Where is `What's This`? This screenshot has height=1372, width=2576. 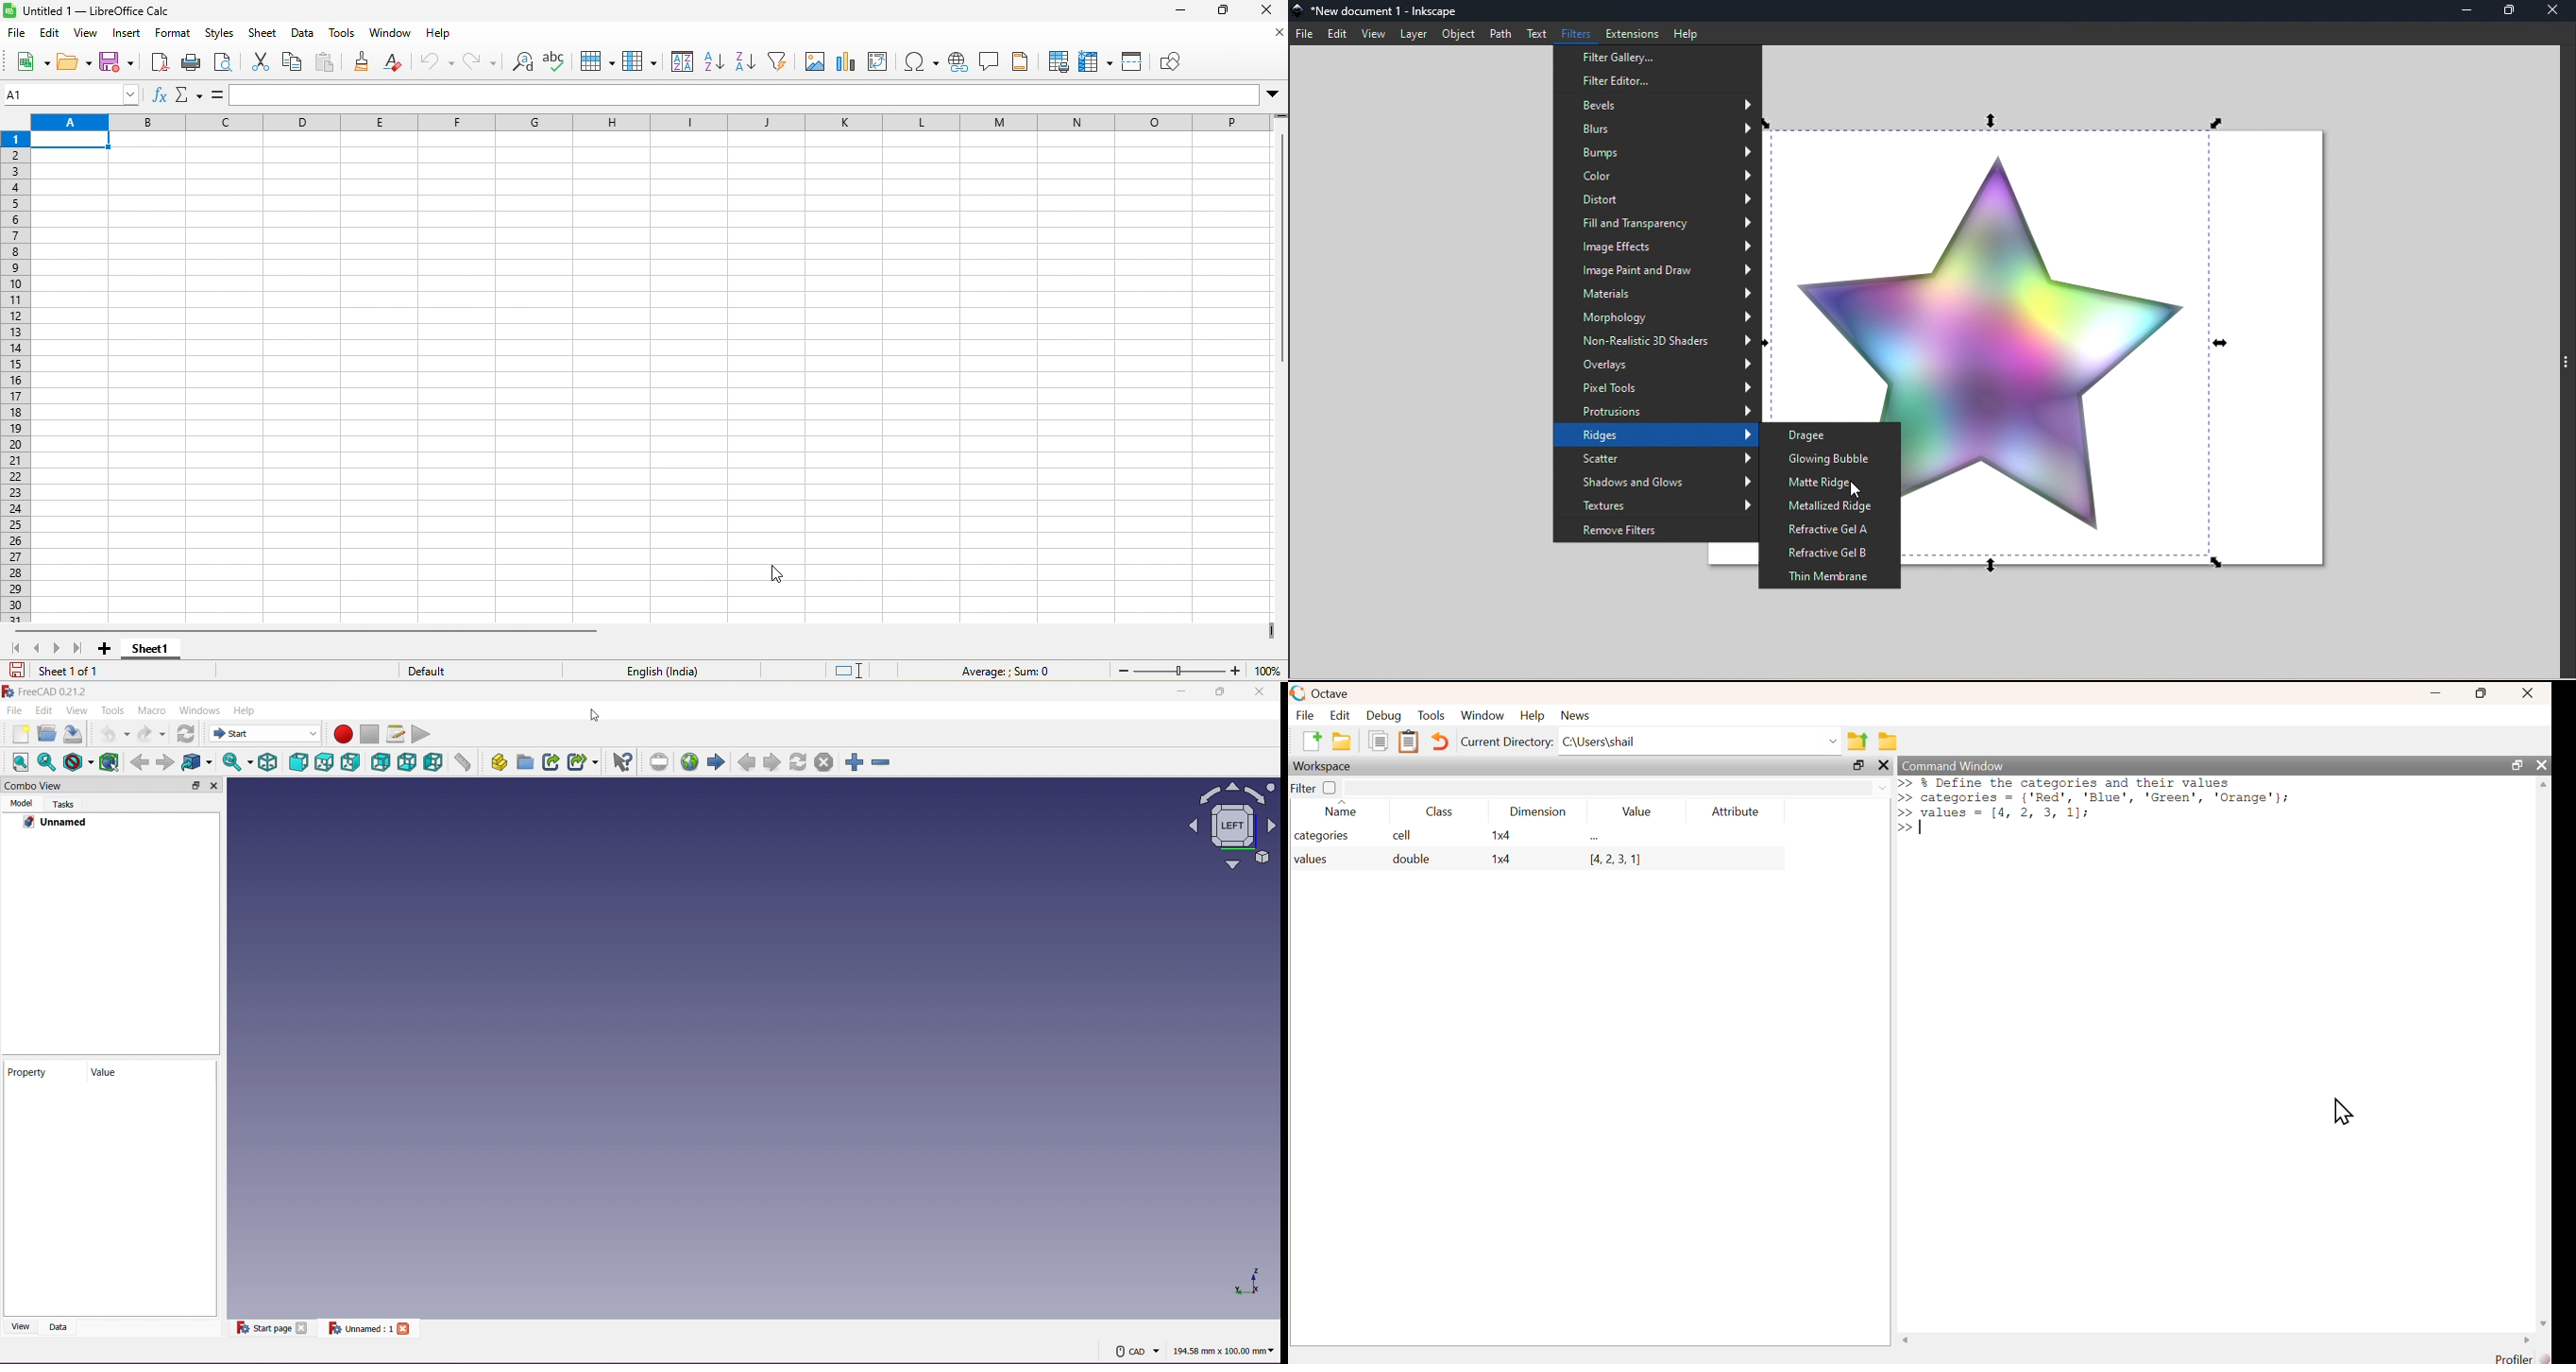 What's This is located at coordinates (622, 763).